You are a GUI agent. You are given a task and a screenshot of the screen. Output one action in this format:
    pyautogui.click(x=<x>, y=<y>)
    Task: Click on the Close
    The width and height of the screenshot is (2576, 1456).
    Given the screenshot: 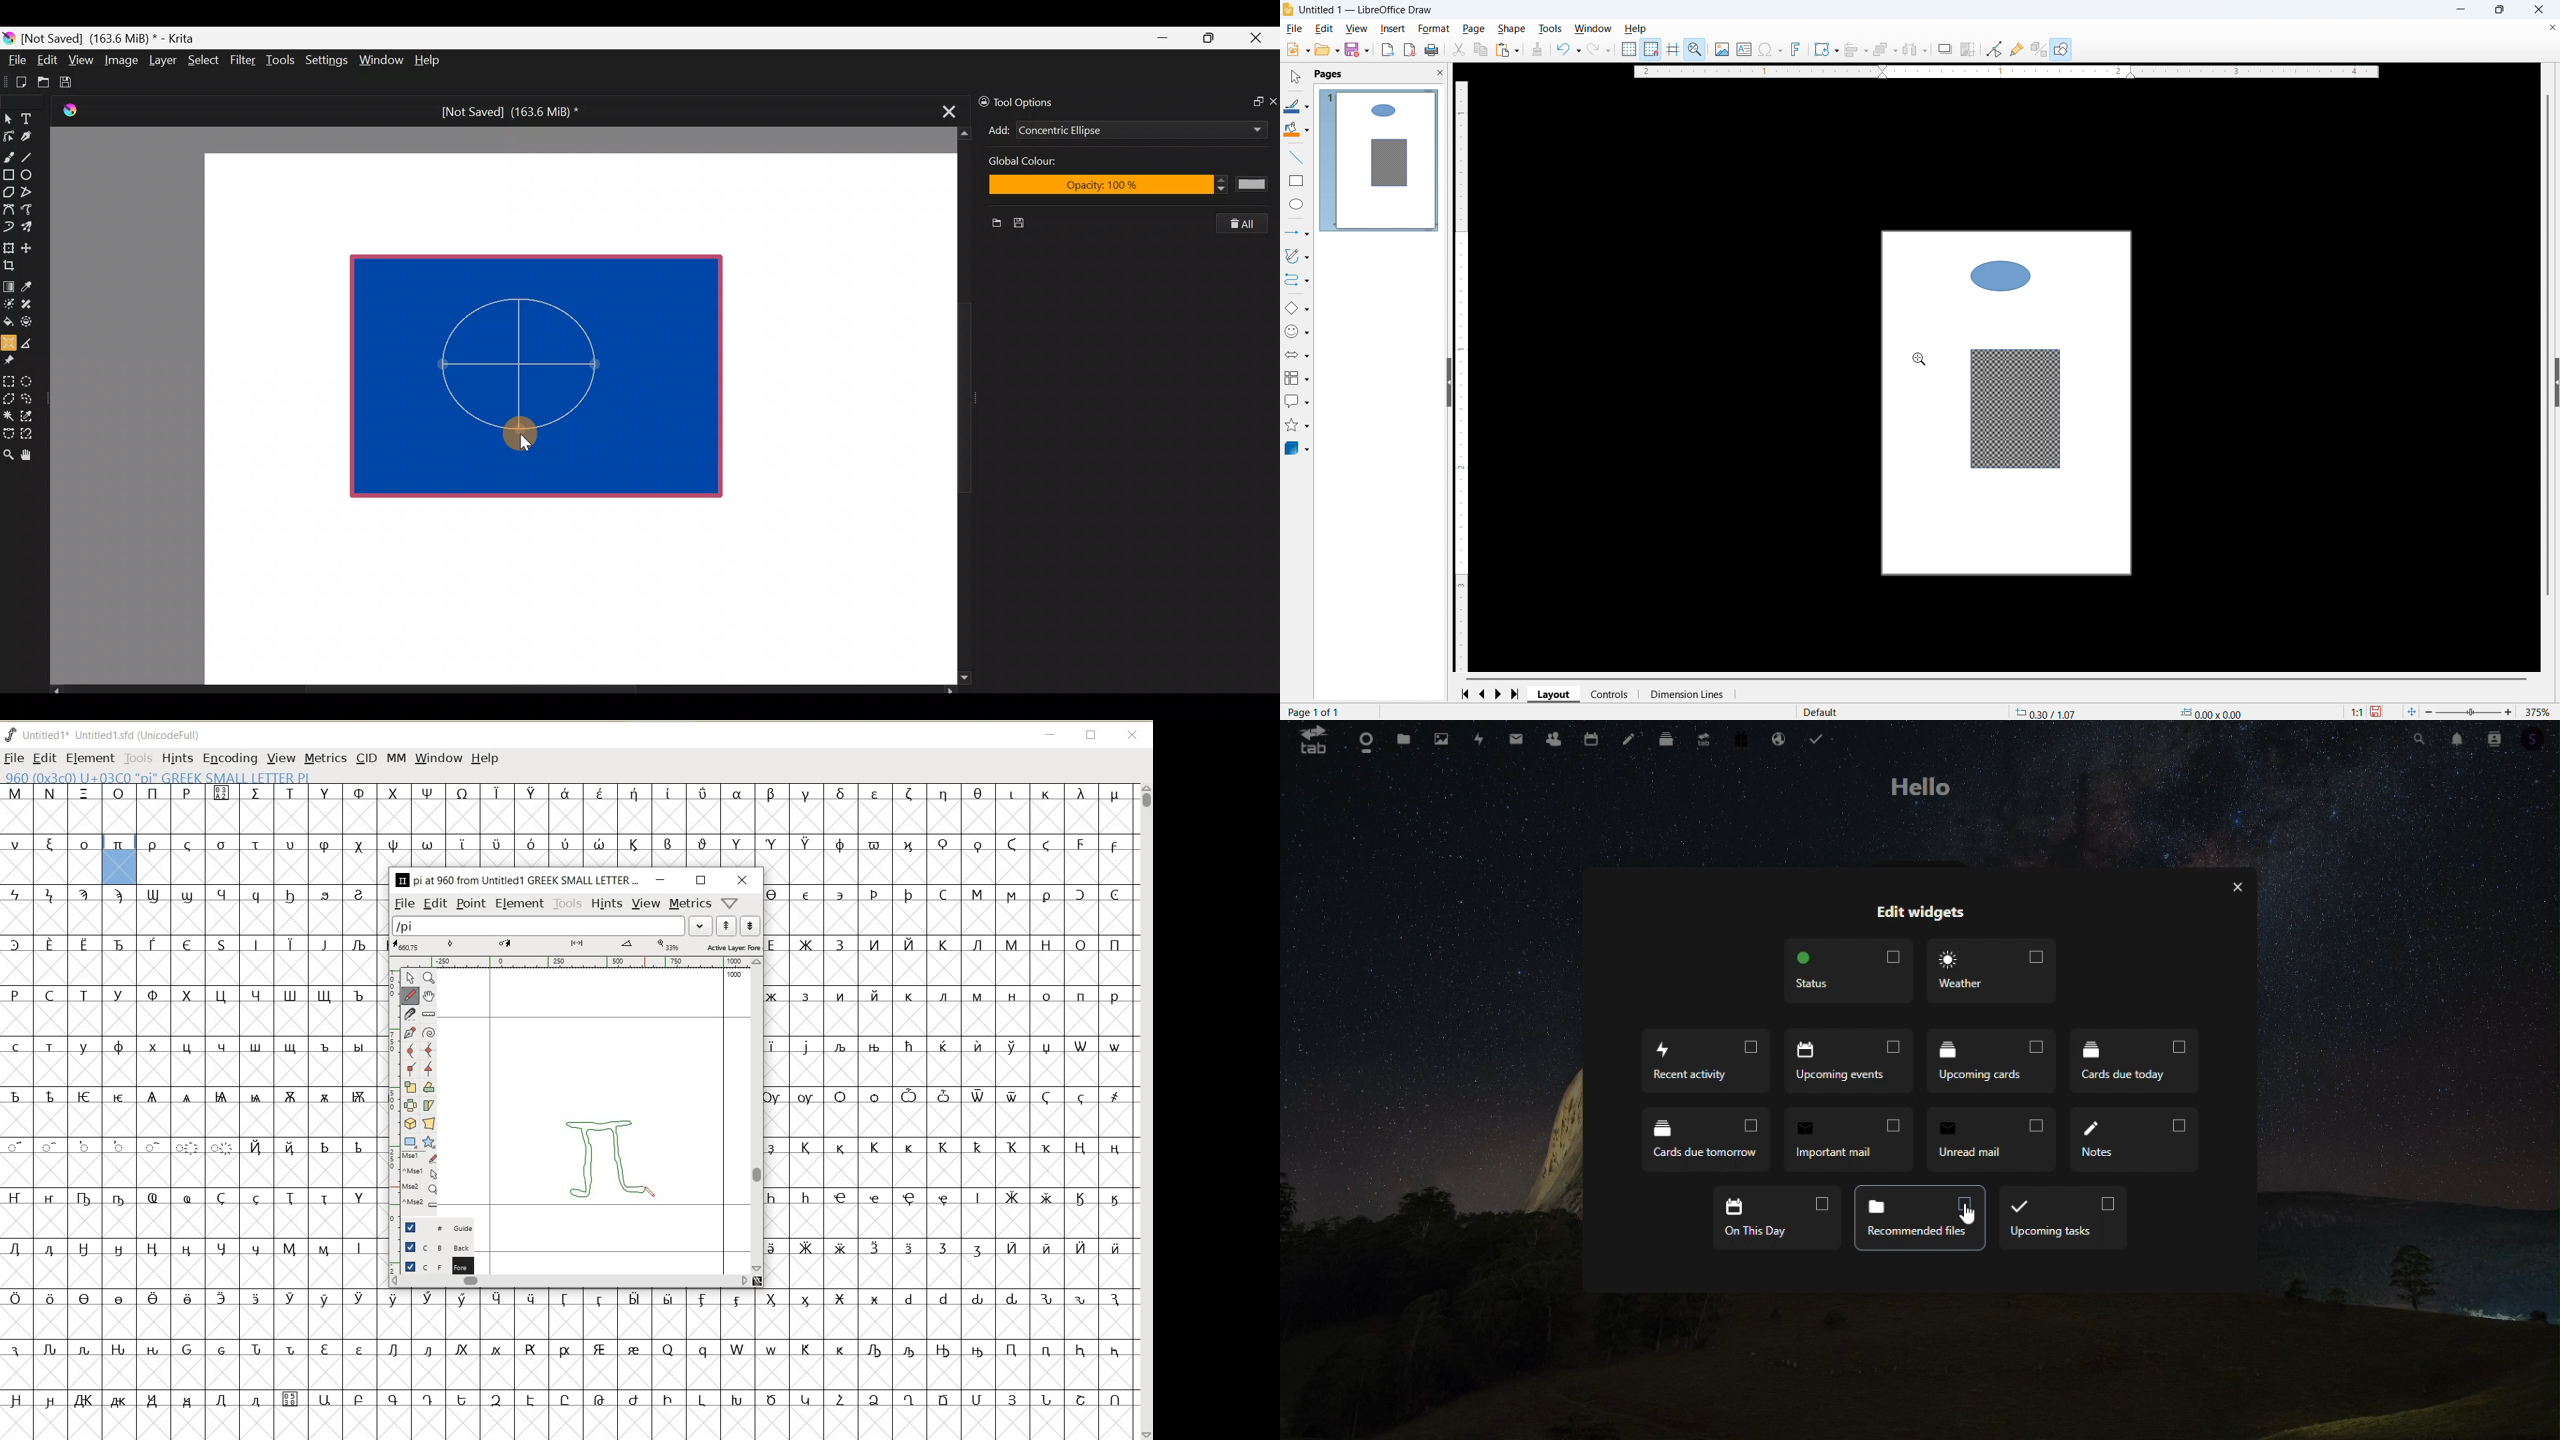 What is the action you would take?
    pyautogui.click(x=1257, y=41)
    